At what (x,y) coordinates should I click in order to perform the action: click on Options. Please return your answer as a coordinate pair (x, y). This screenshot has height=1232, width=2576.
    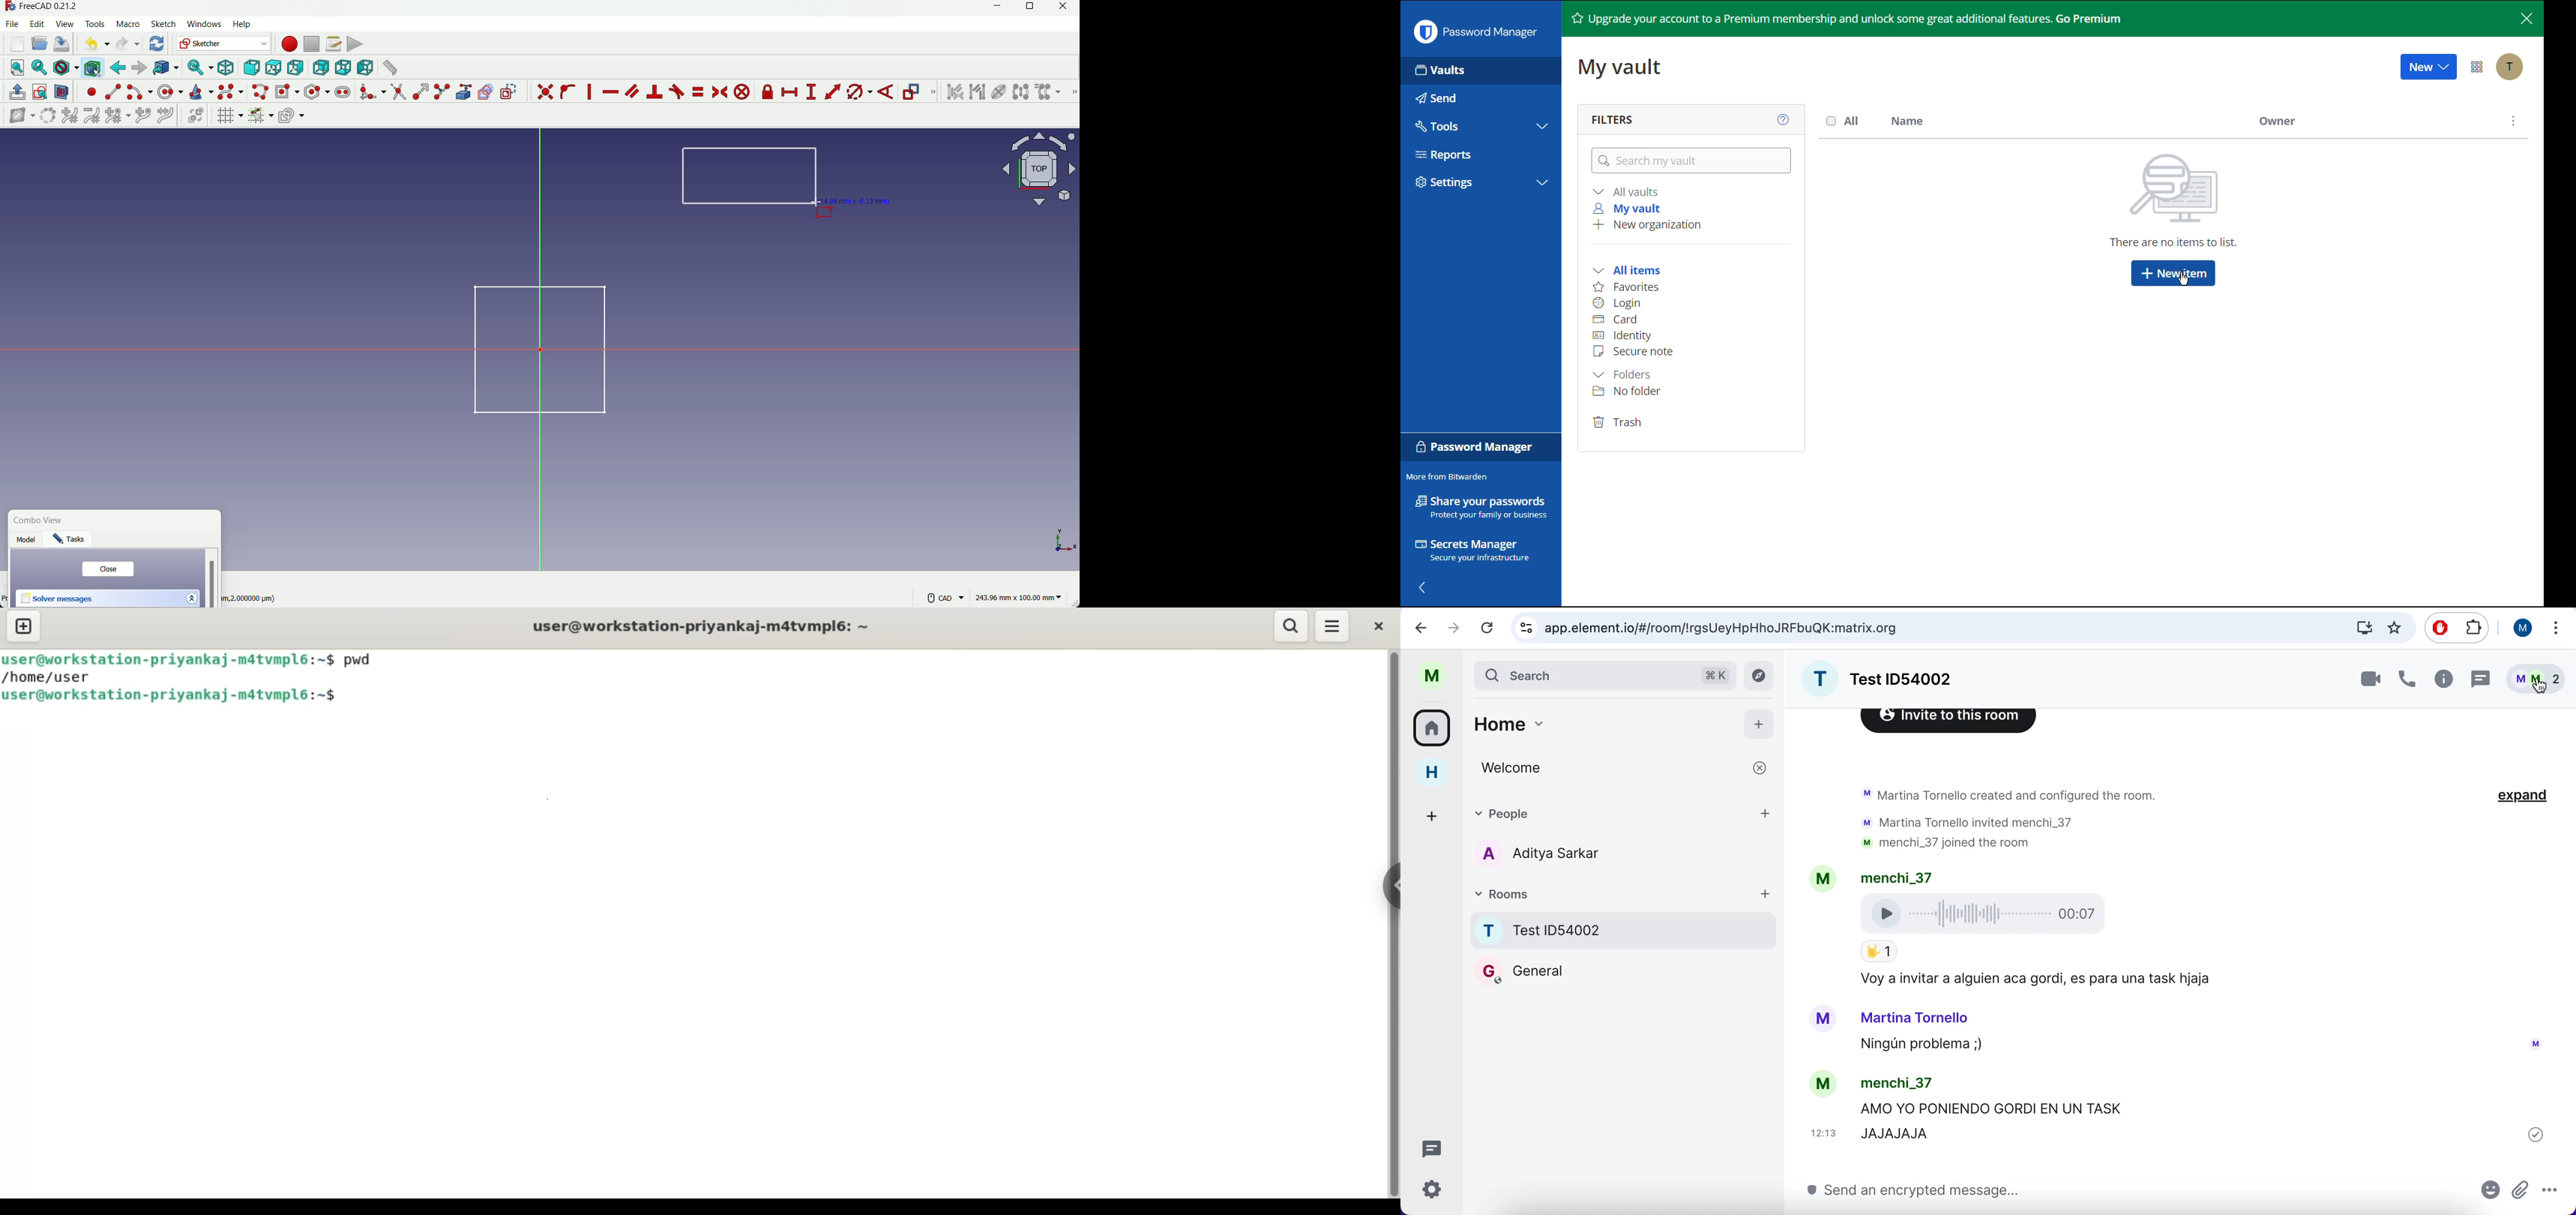
    Looking at the image, I should click on (2479, 66).